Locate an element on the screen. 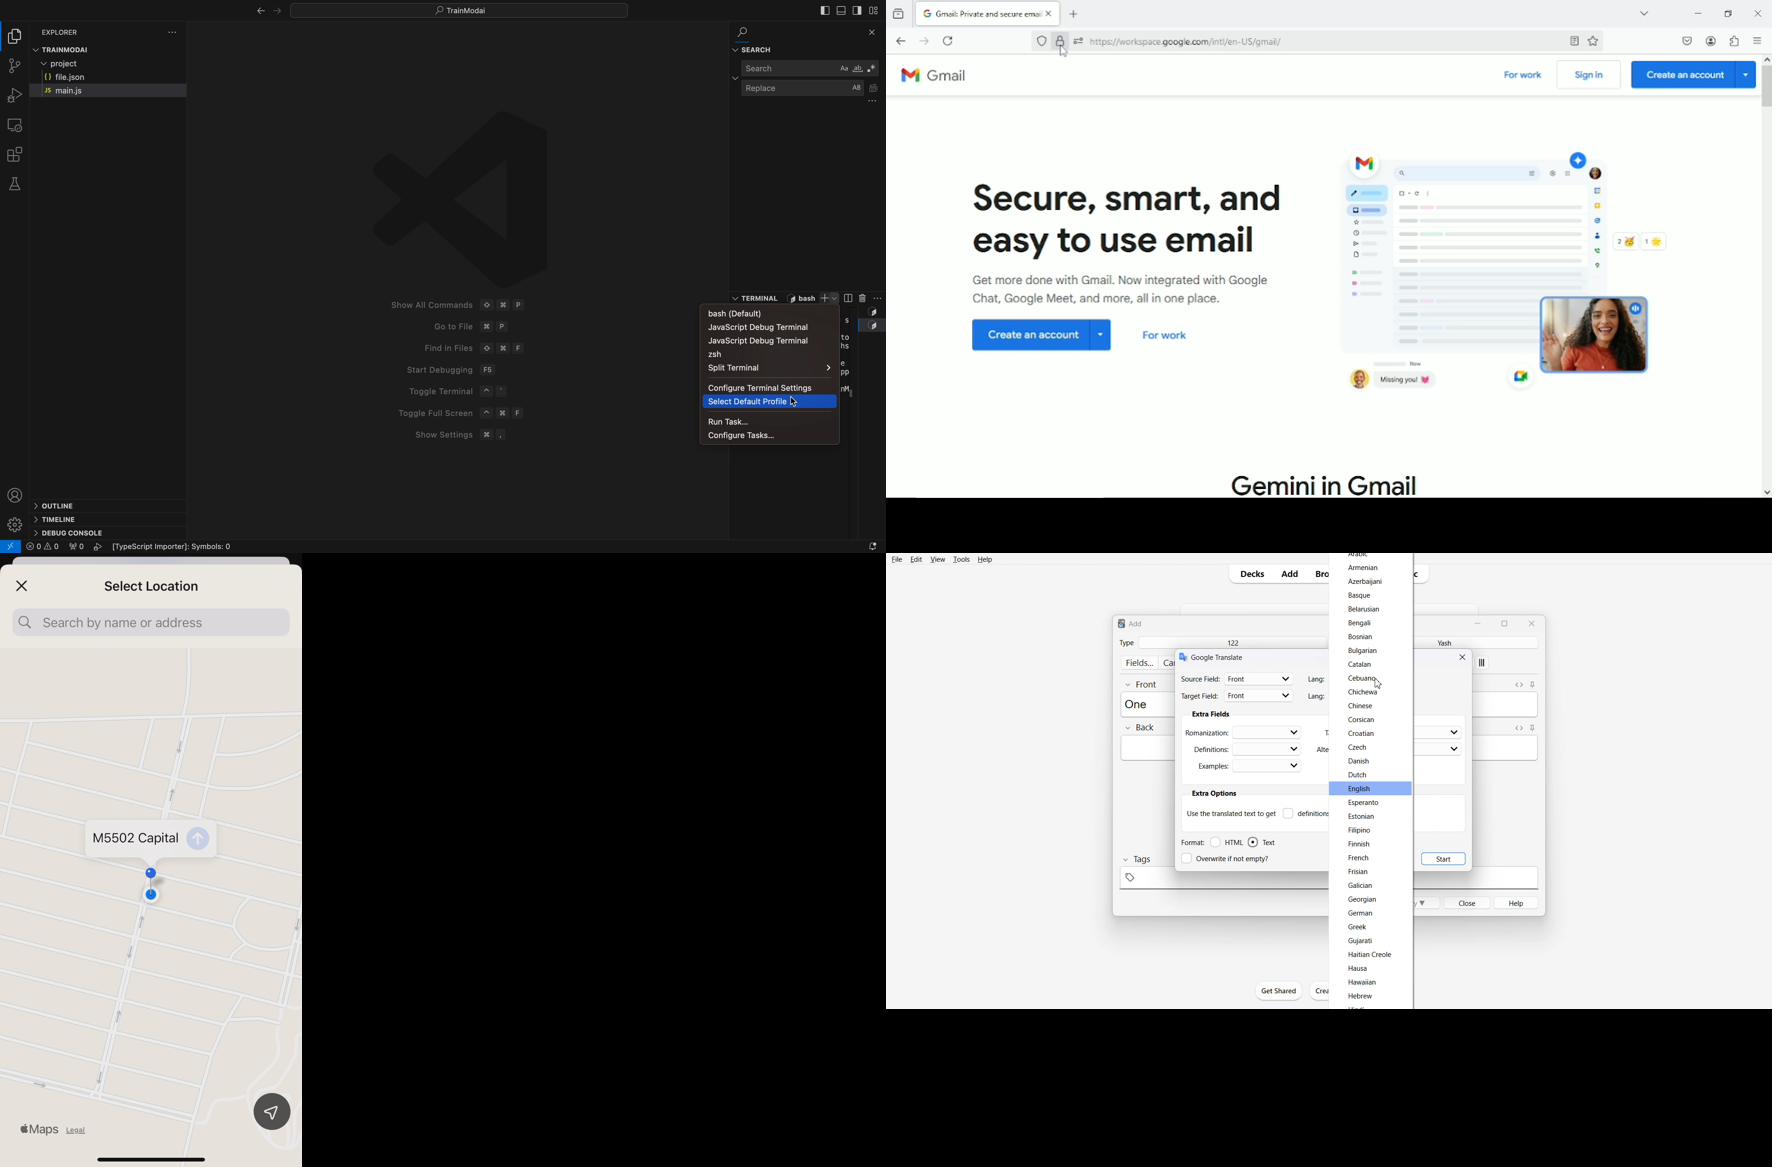  Toggle sticky is located at coordinates (1533, 728).